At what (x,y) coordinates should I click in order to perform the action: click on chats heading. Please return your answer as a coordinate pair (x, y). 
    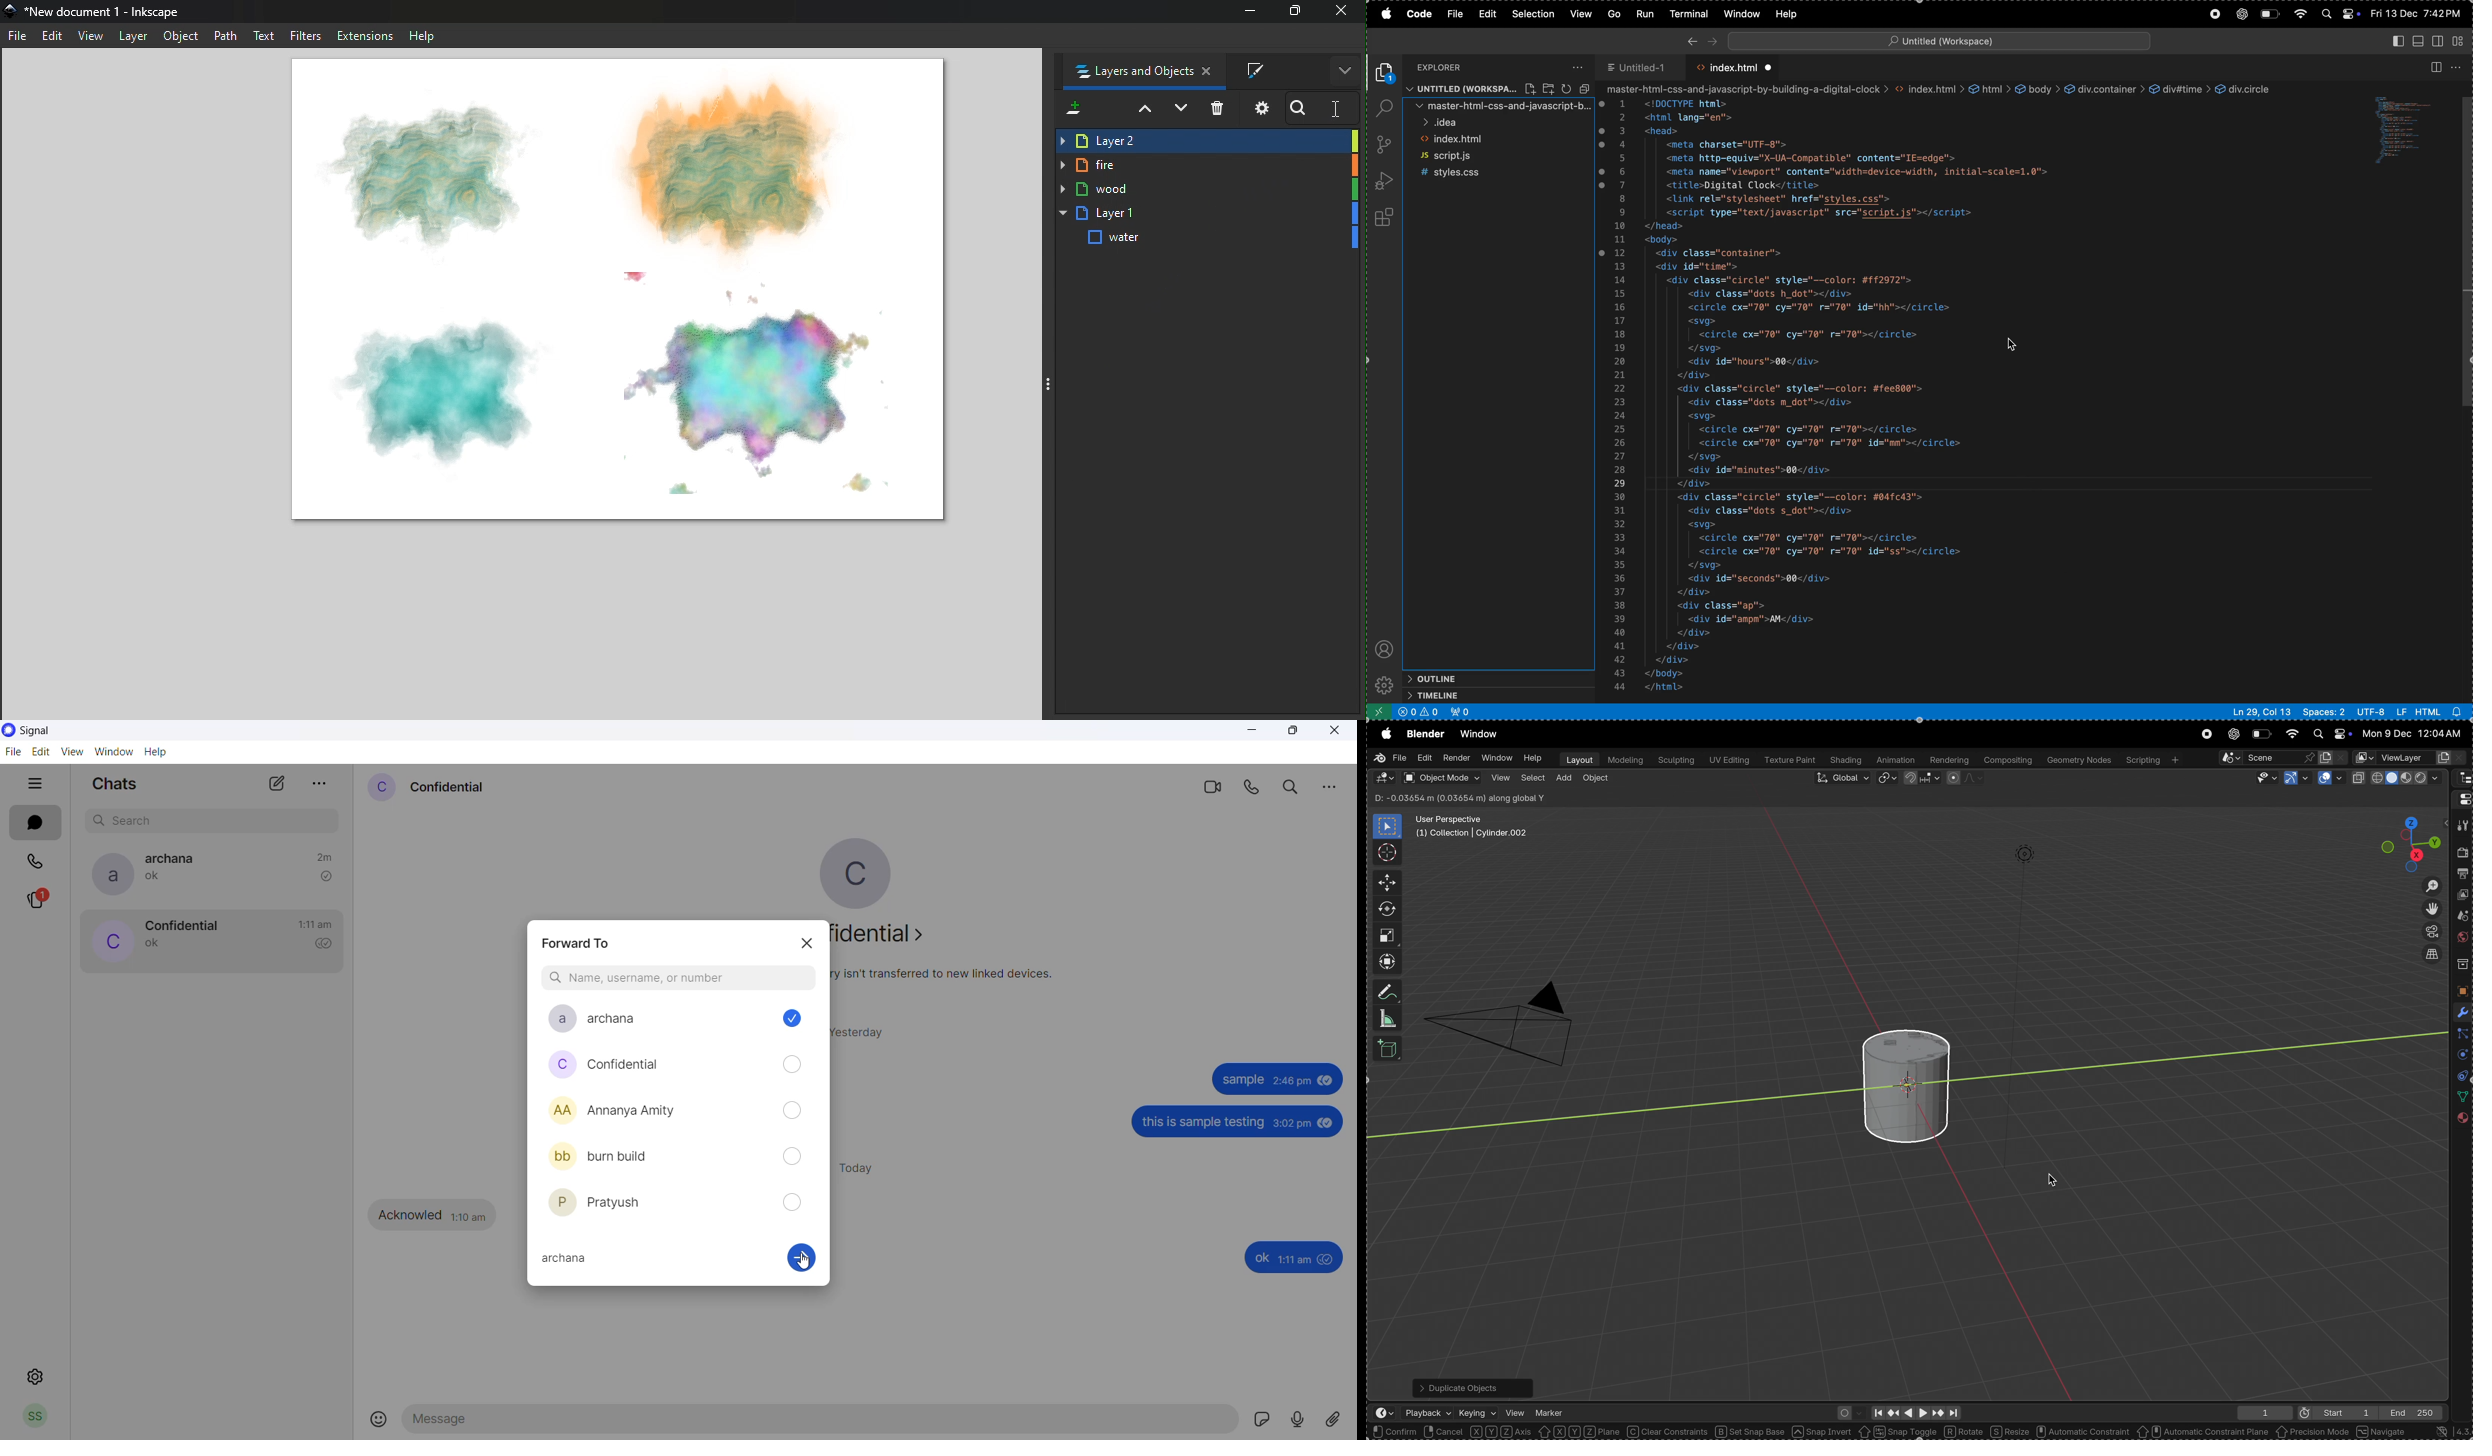
    Looking at the image, I should click on (114, 786).